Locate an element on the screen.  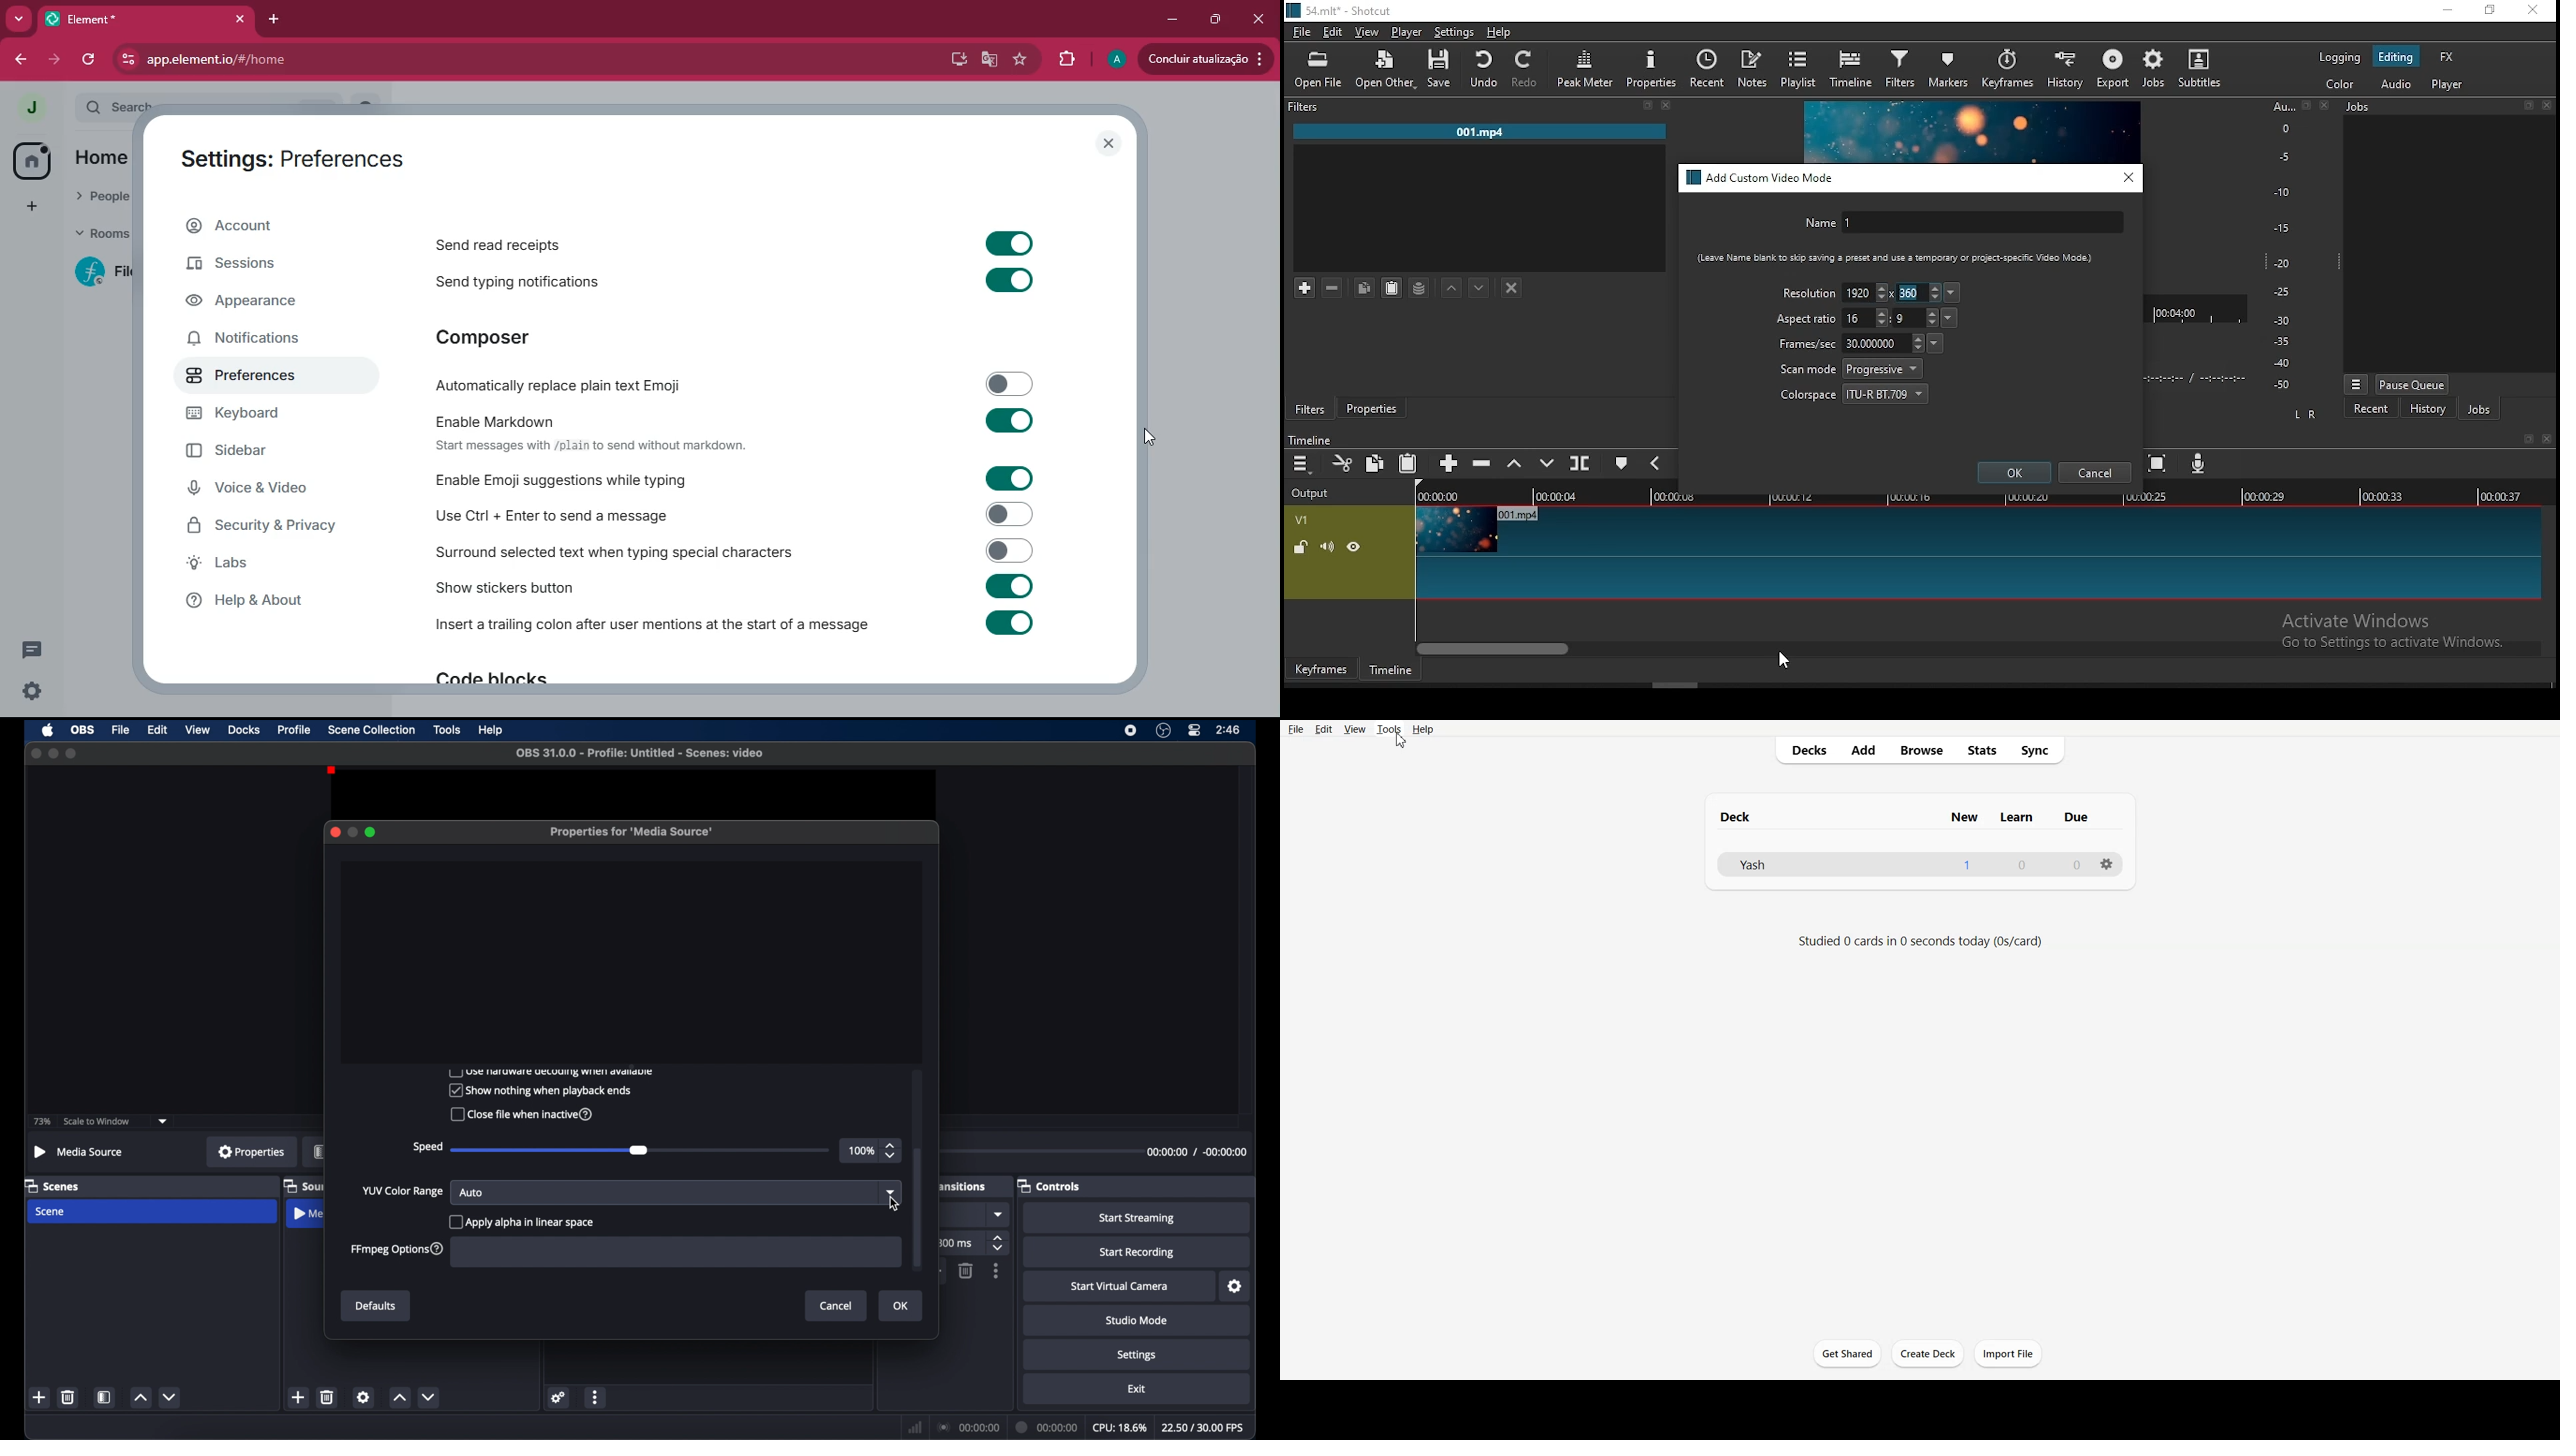
help is located at coordinates (1499, 32).